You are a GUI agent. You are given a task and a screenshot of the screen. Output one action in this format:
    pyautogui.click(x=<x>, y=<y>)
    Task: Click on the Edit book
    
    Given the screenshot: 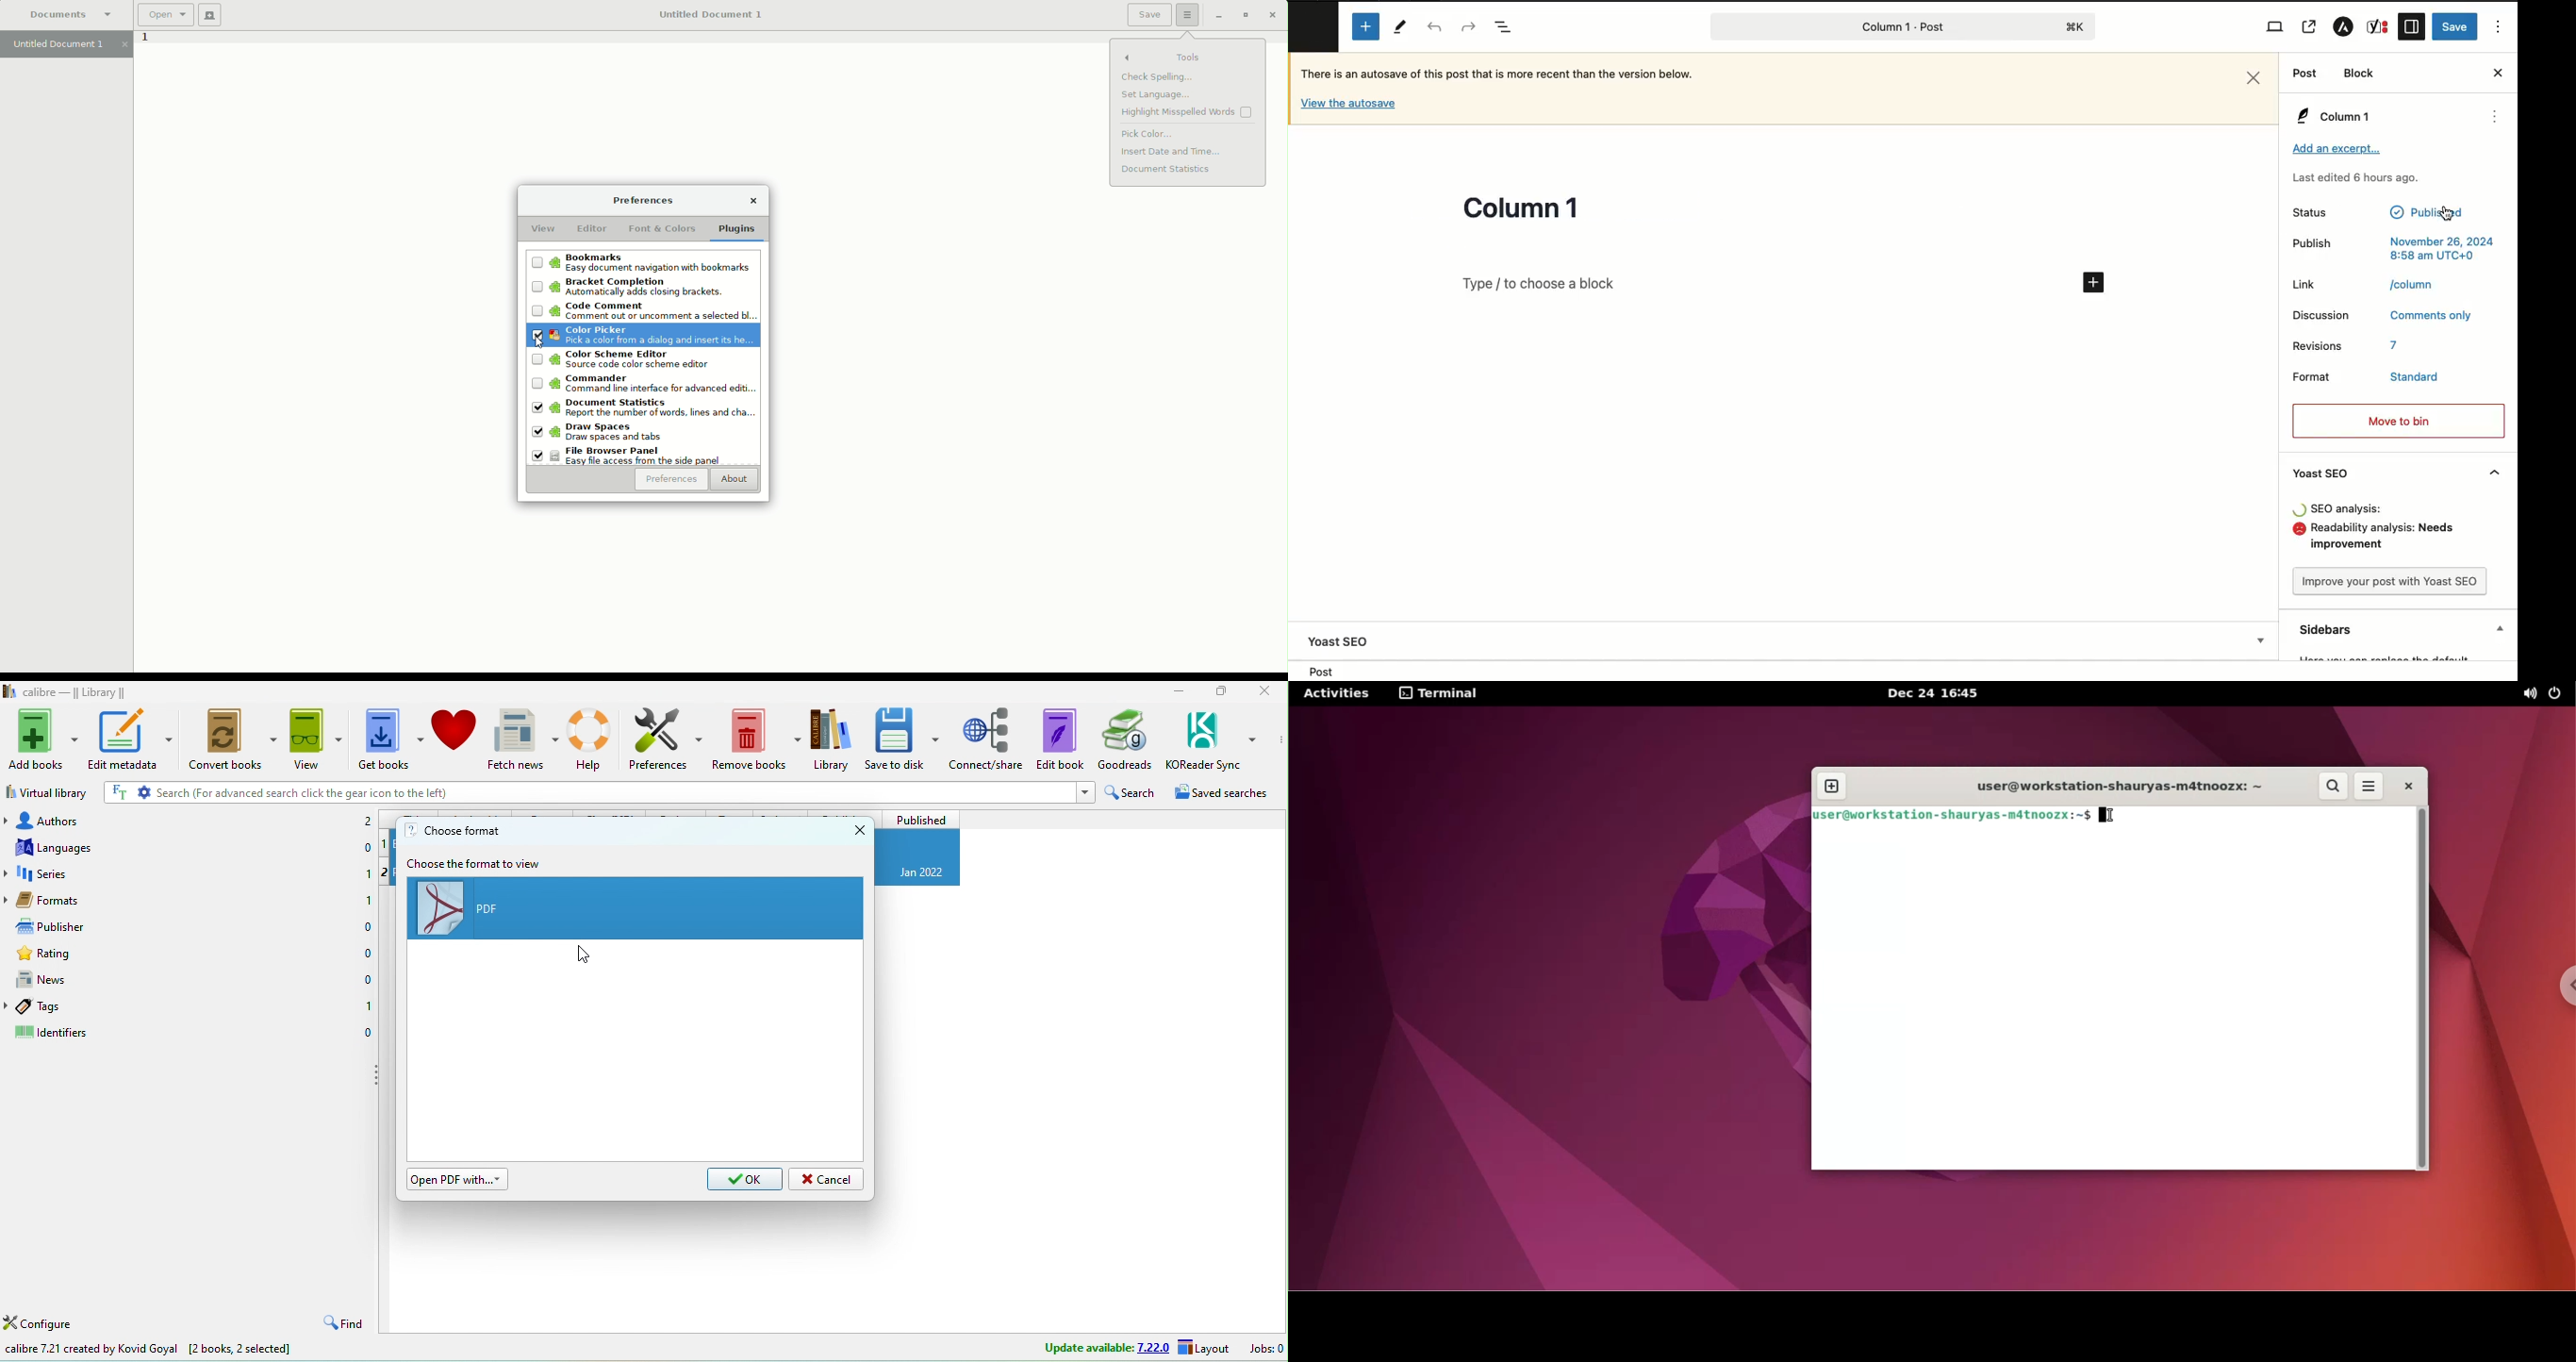 What is the action you would take?
    pyautogui.click(x=1060, y=739)
    